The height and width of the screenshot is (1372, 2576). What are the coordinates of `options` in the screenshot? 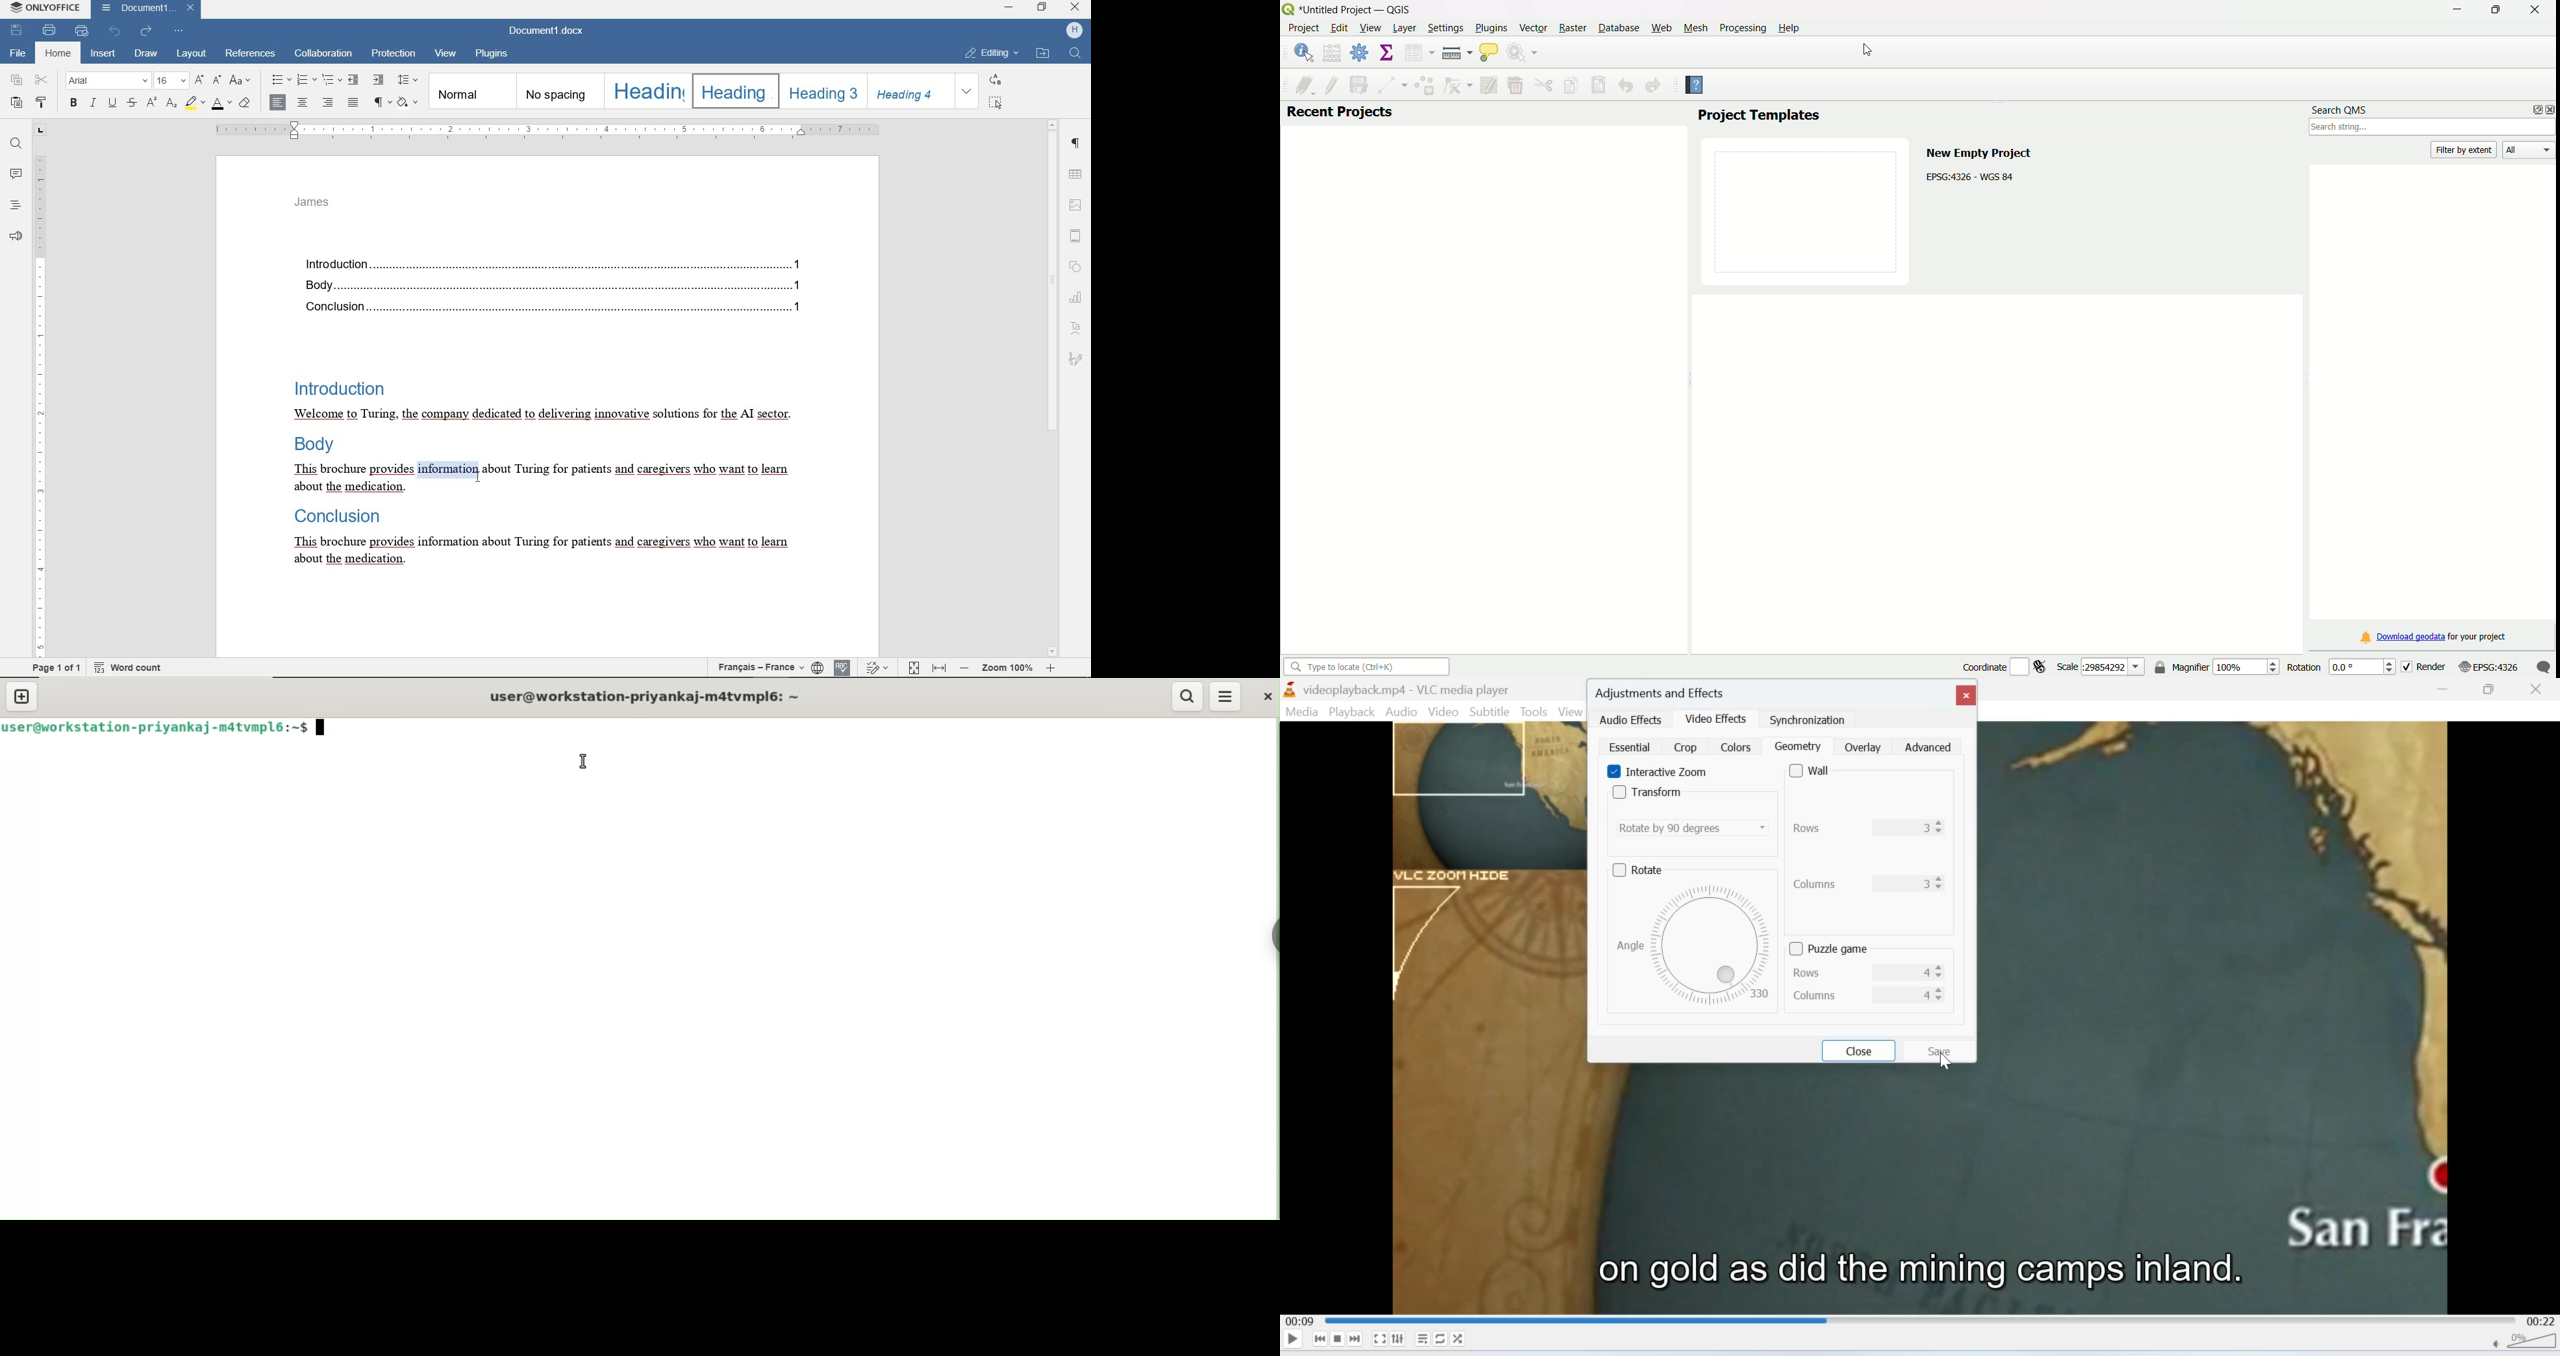 It's located at (2534, 109).